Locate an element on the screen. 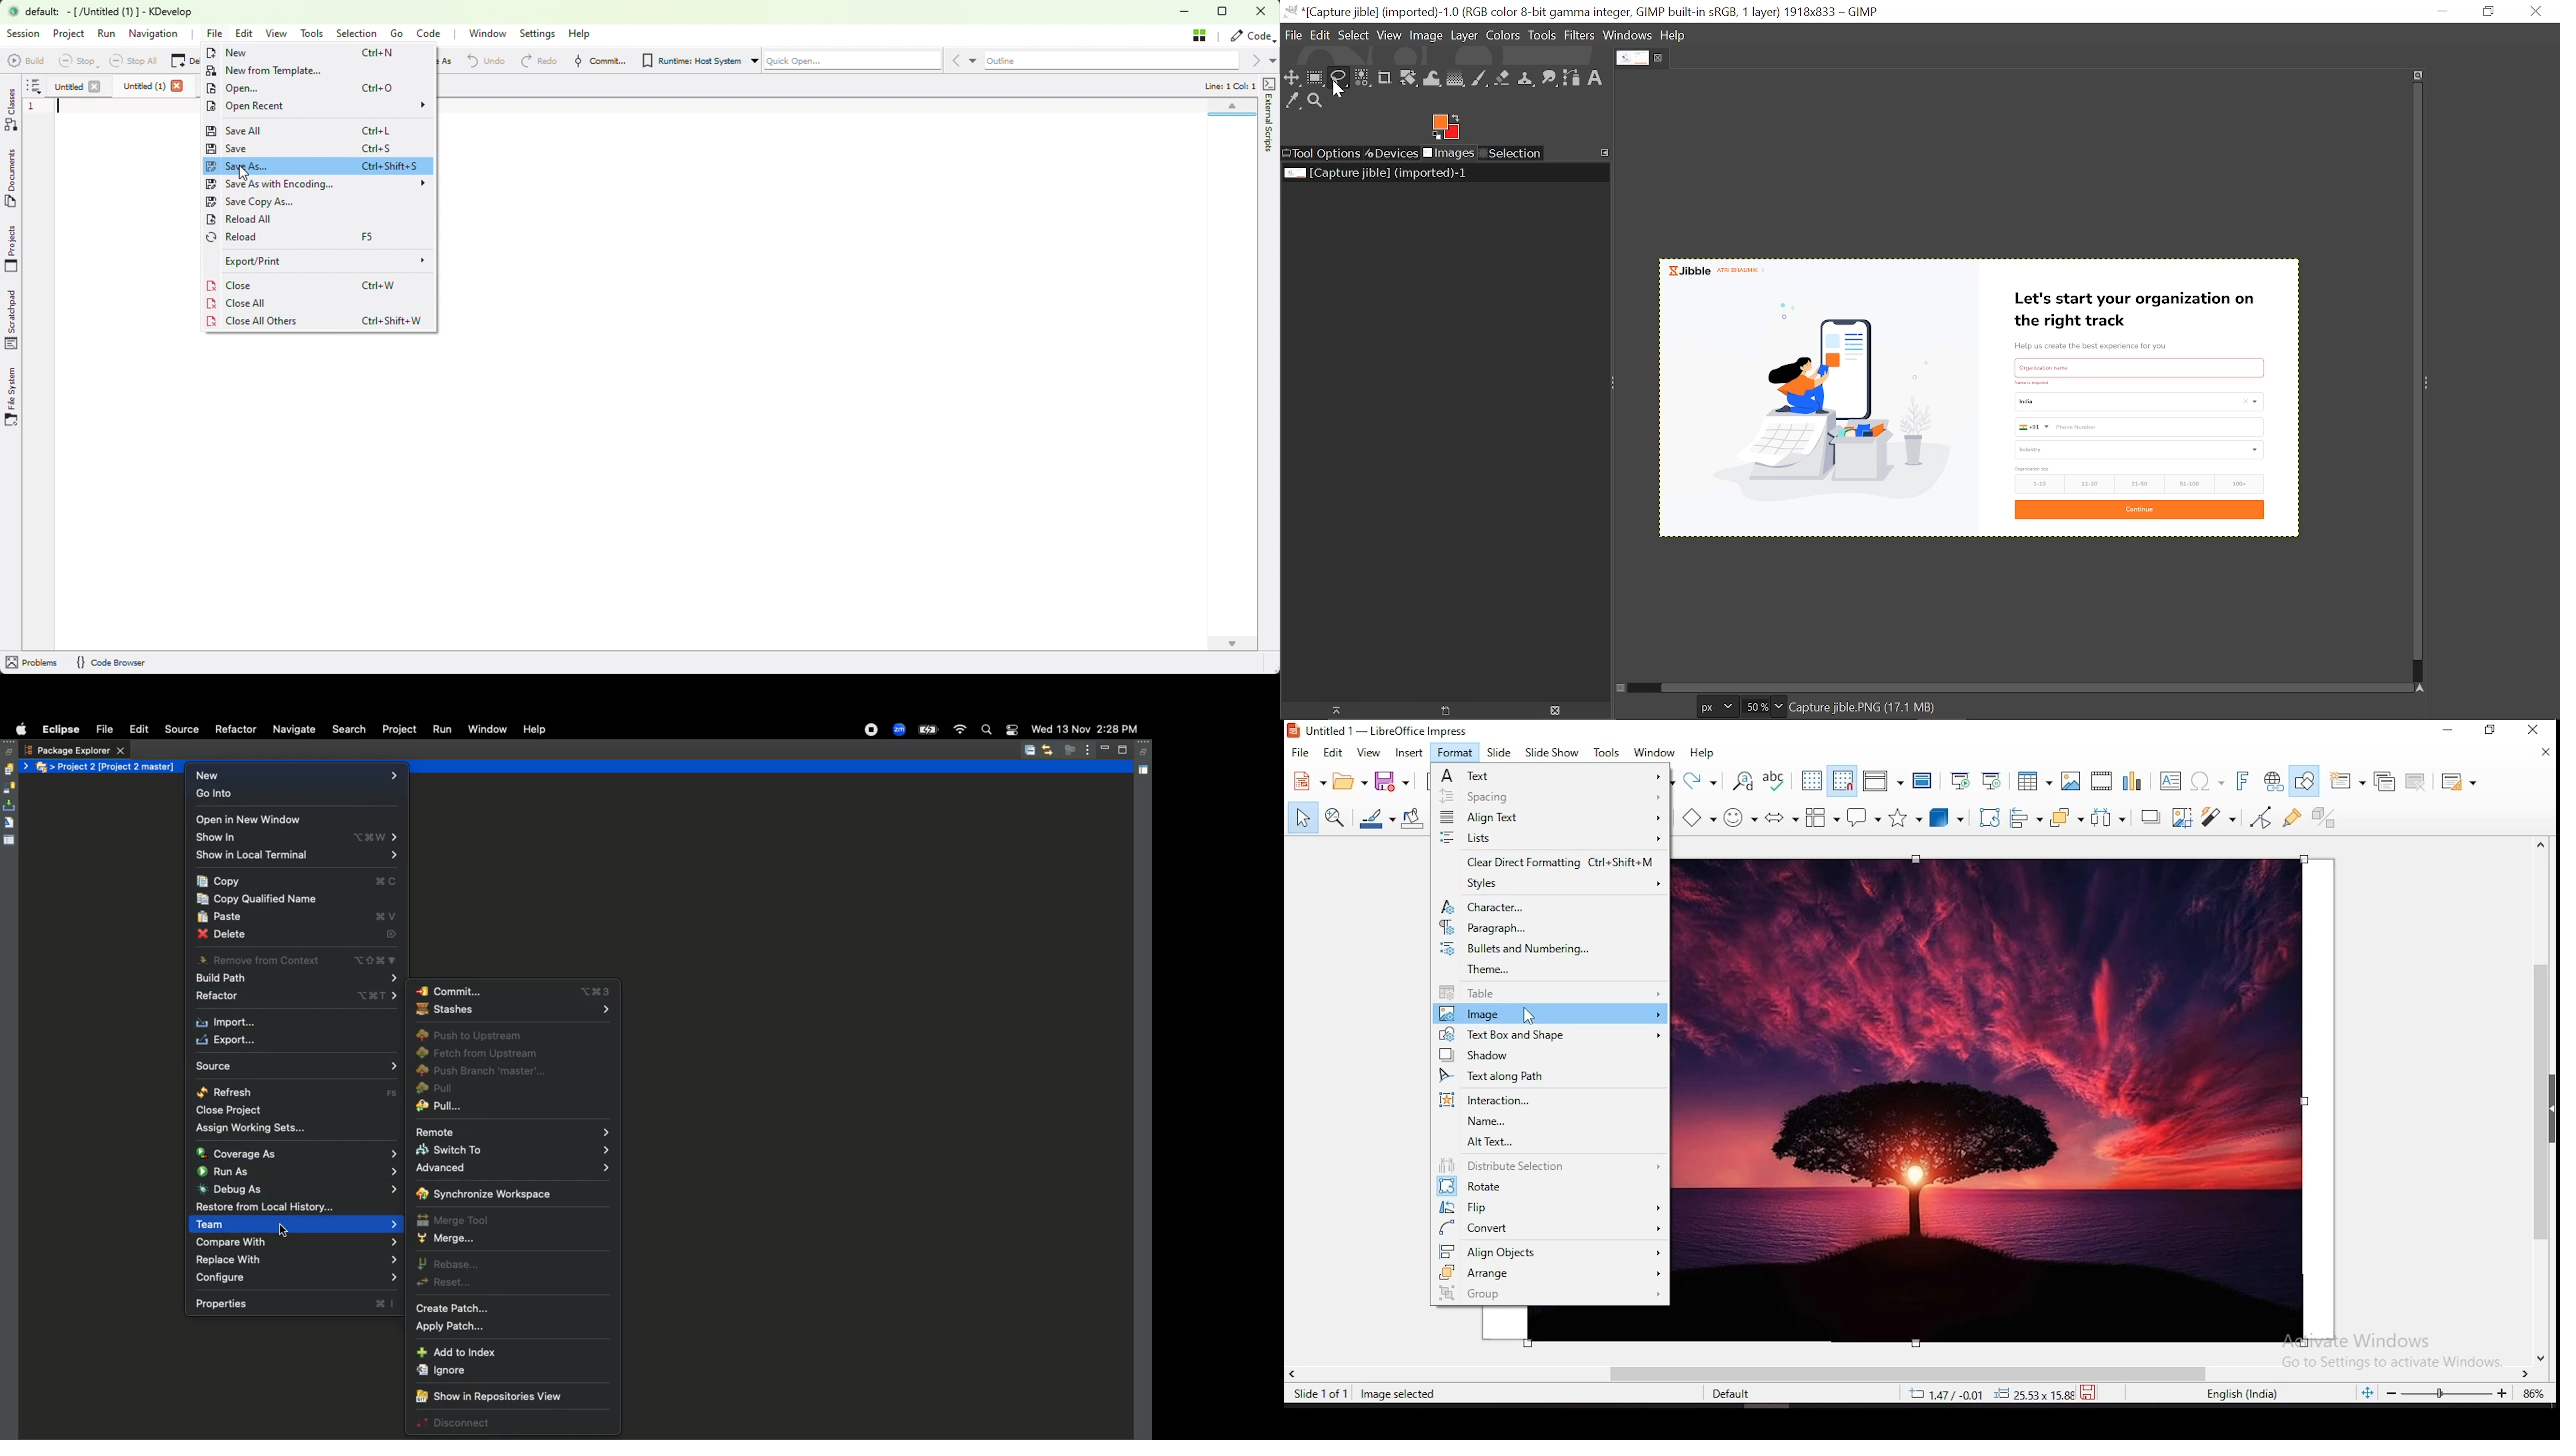 This screenshot has width=2576, height=1456. master slide is located at coordinates (1921, 780).